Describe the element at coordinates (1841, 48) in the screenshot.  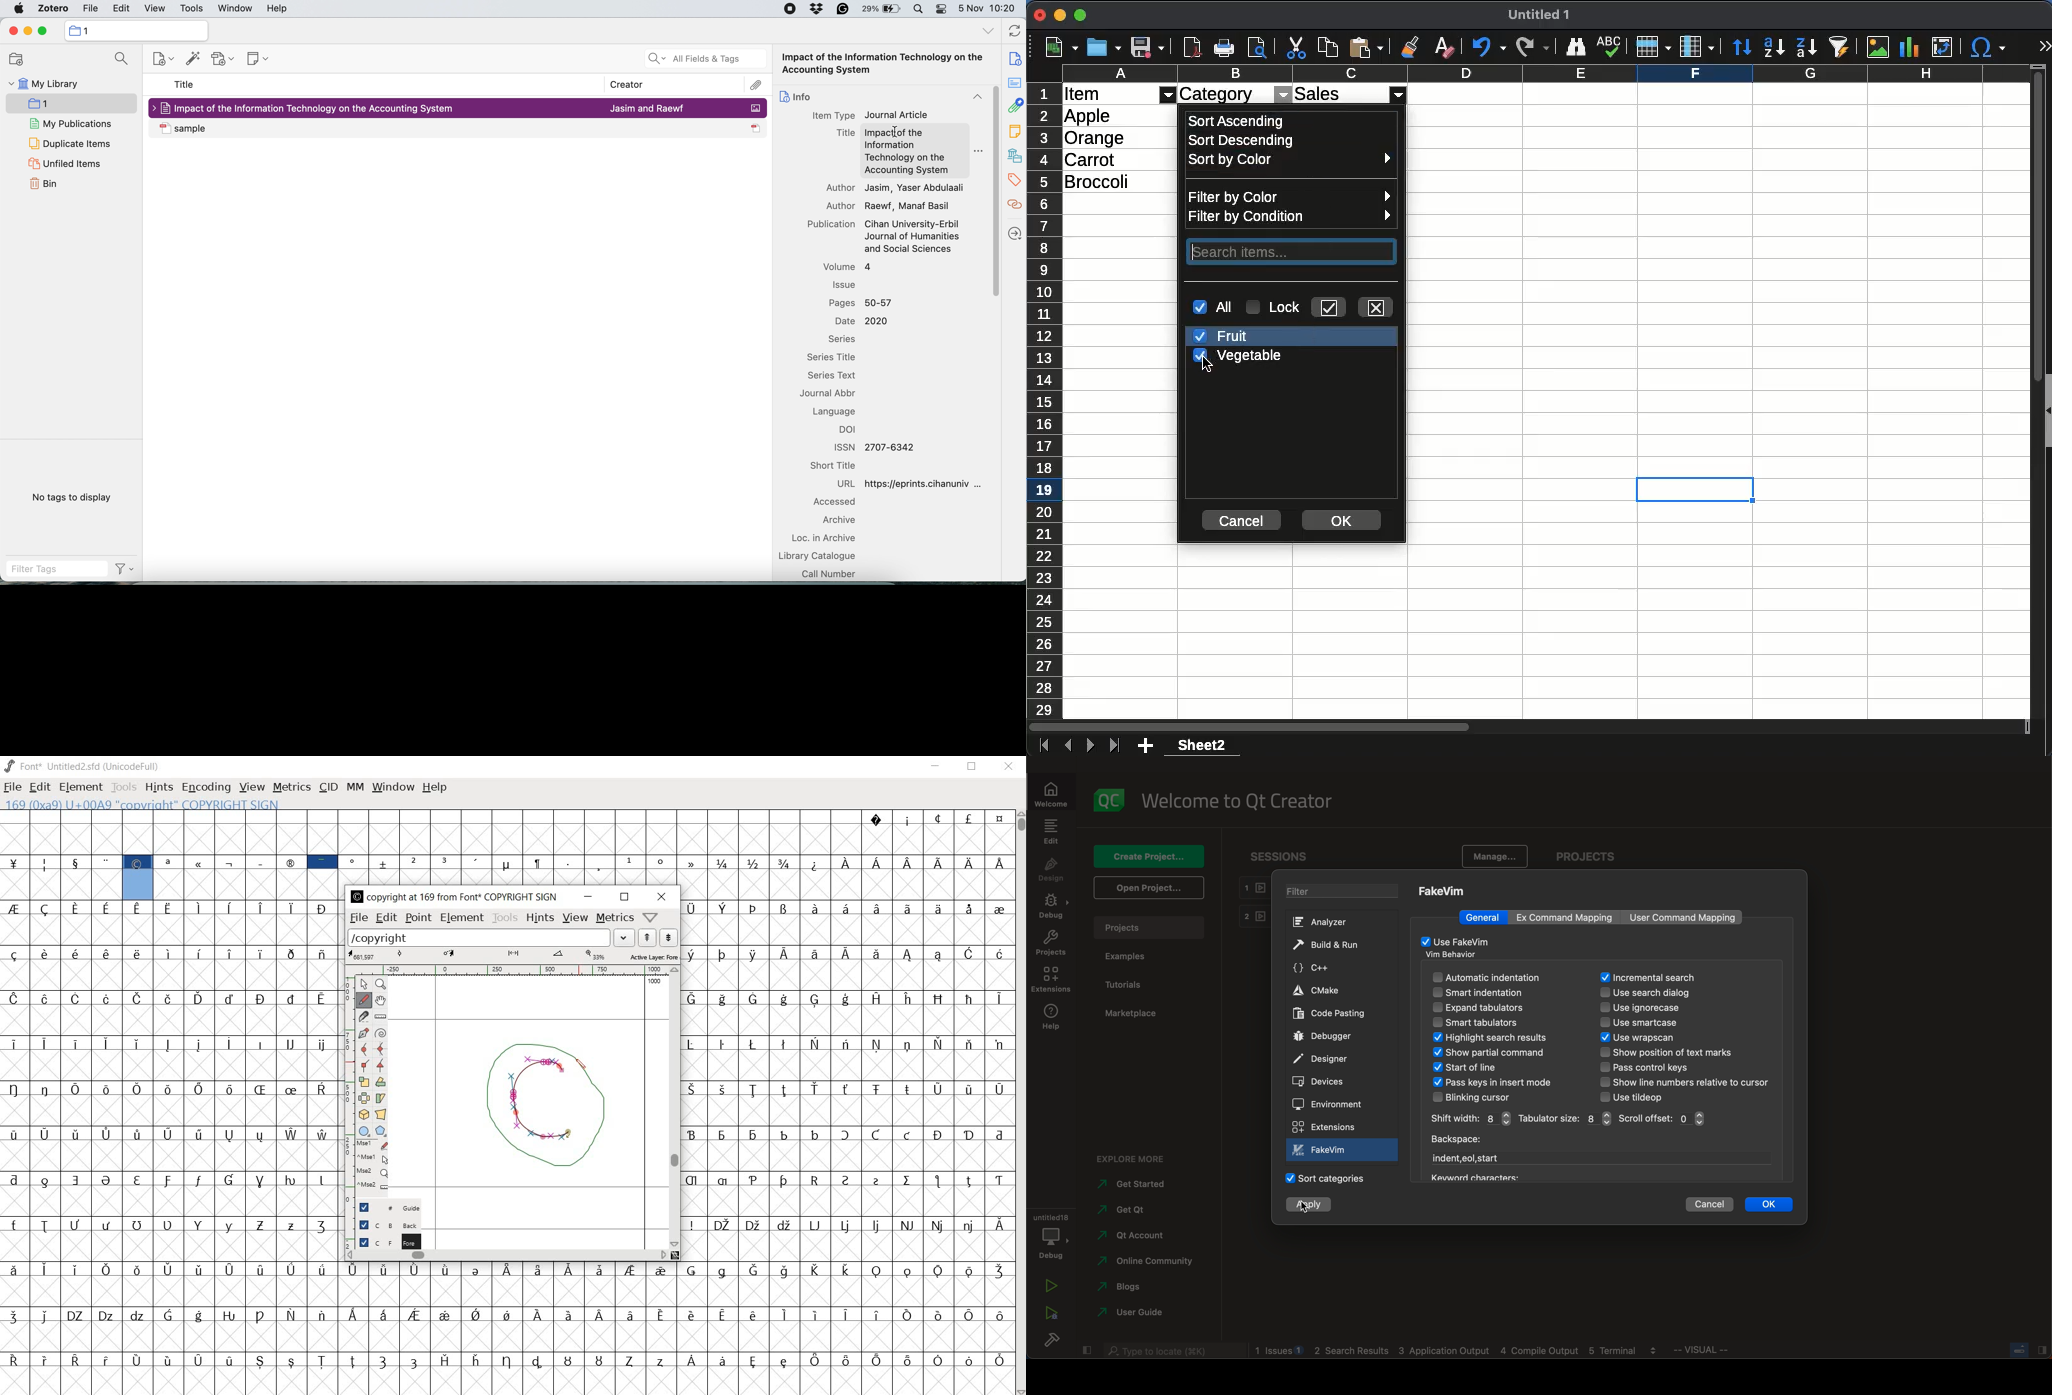
I see `autofilter` at that location.